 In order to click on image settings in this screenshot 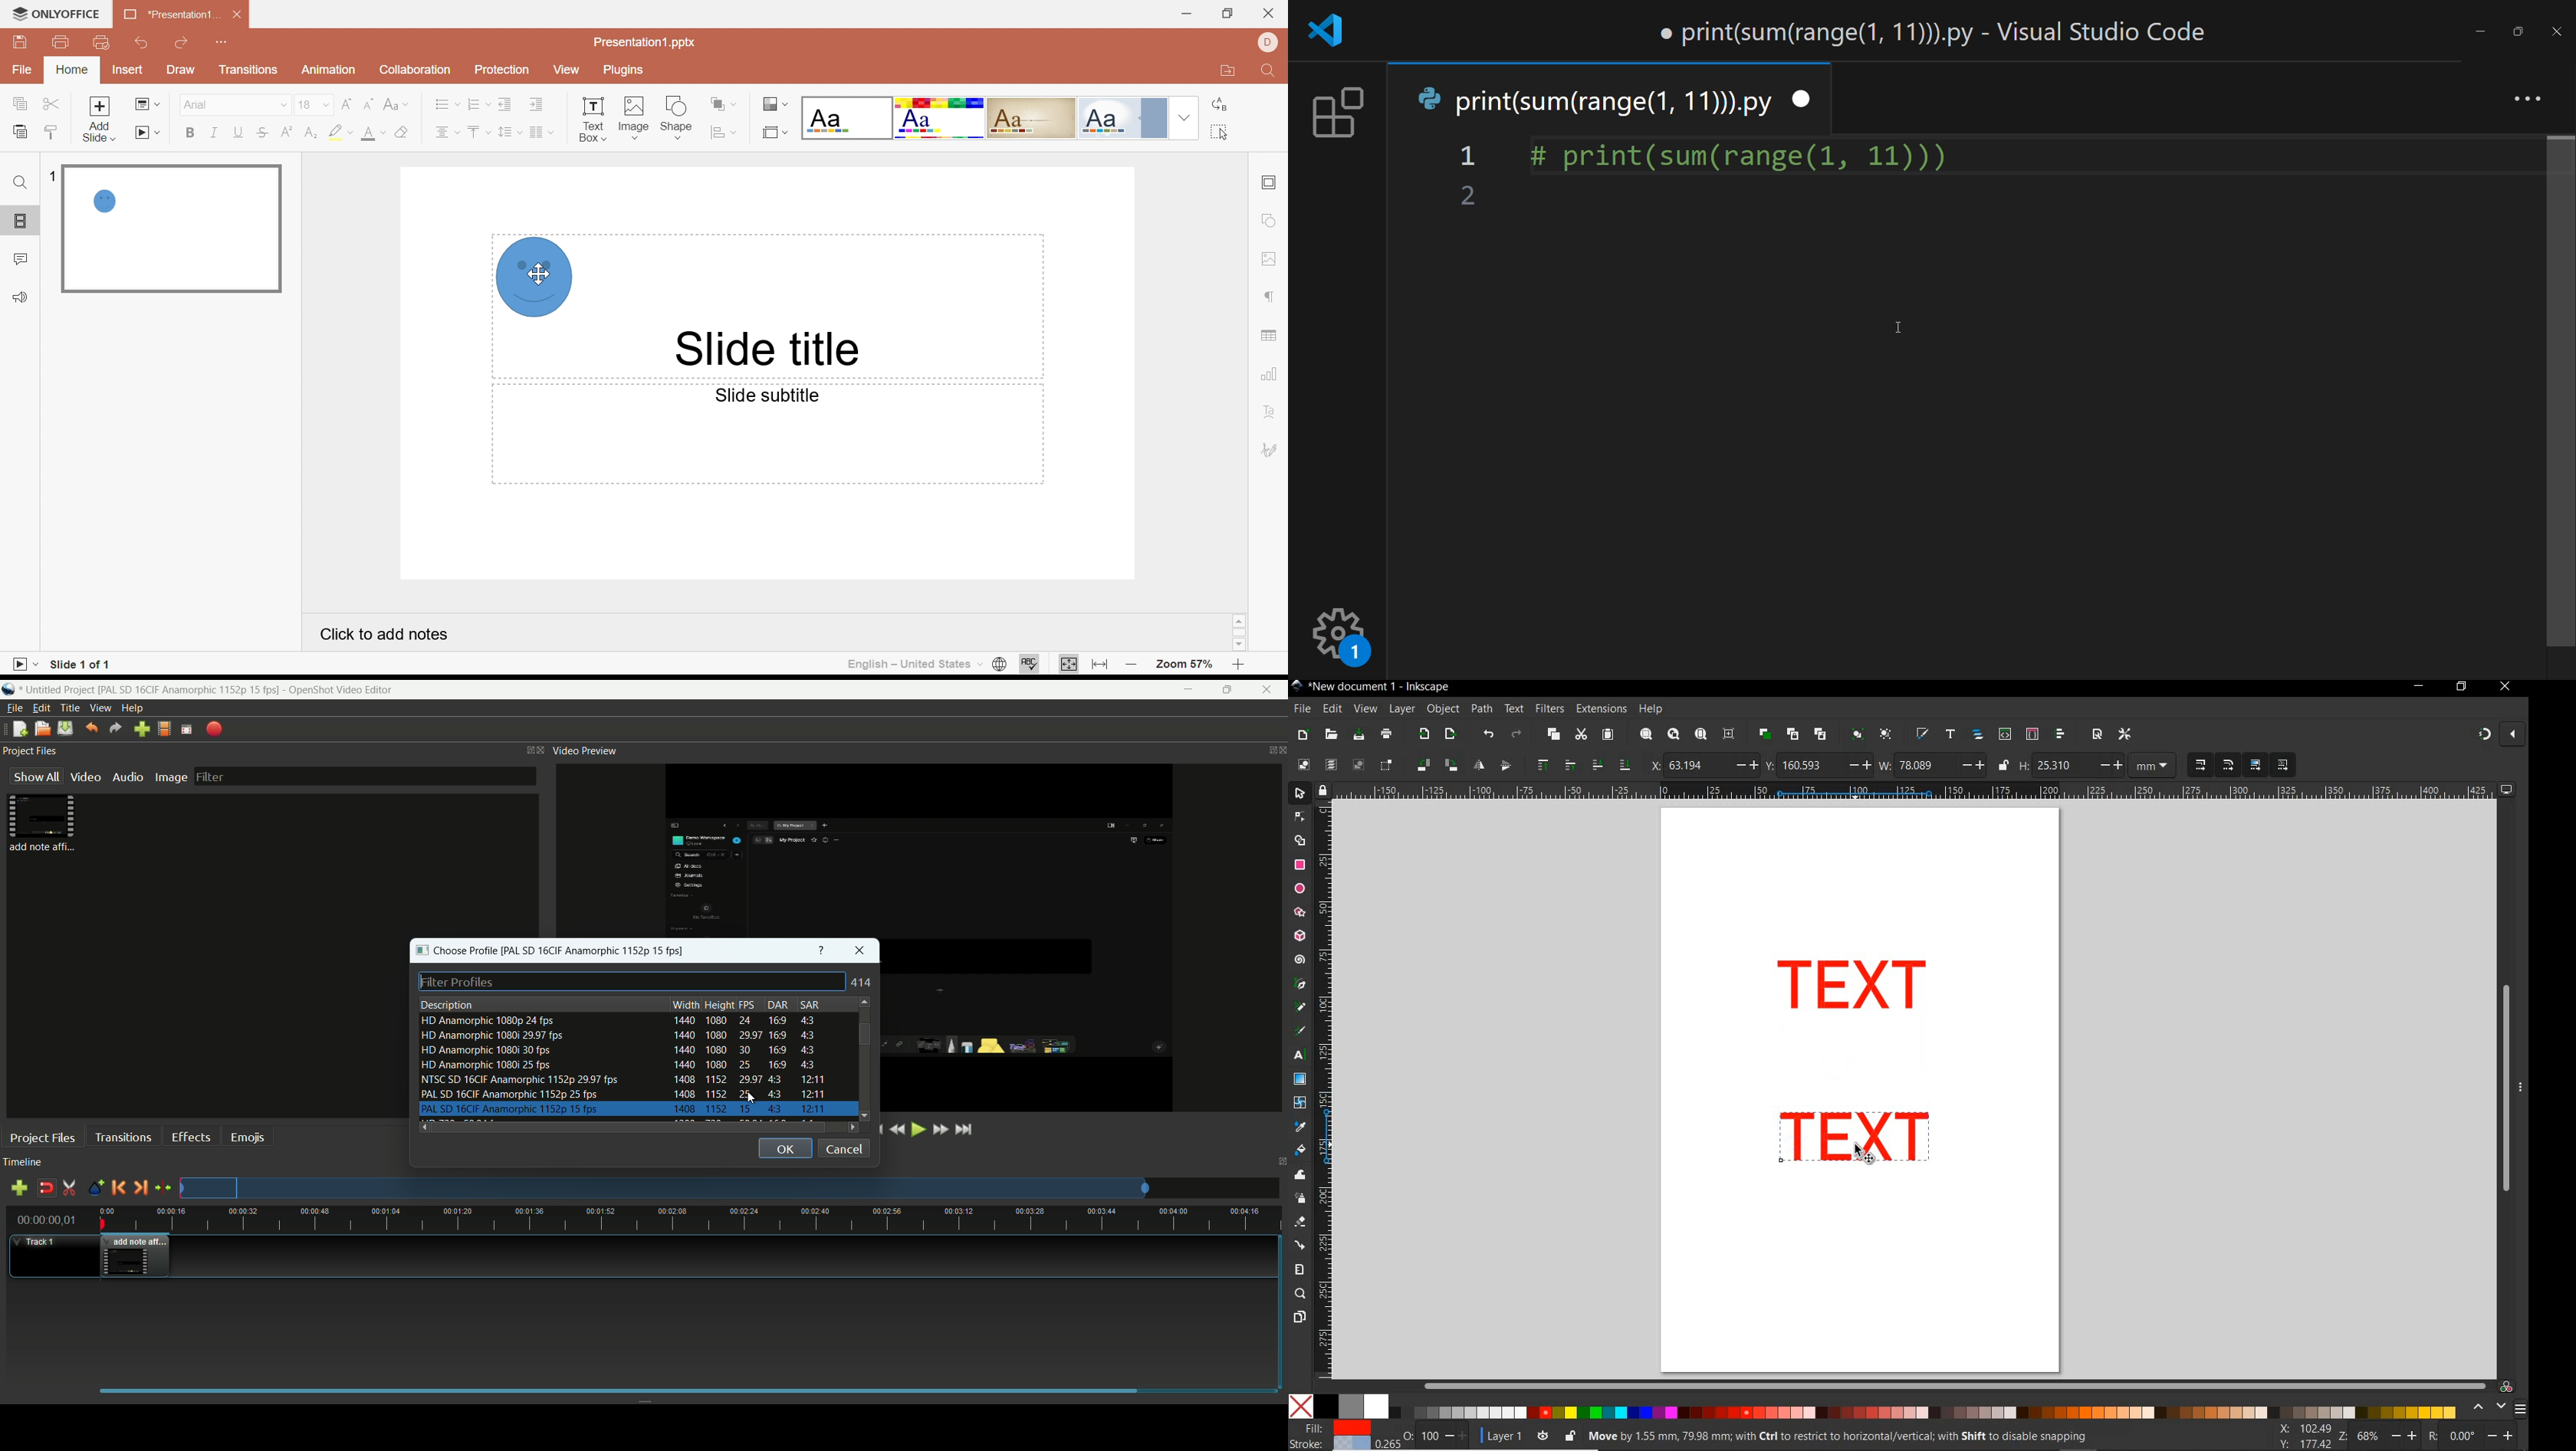, I will do `click(1267, 258)`.